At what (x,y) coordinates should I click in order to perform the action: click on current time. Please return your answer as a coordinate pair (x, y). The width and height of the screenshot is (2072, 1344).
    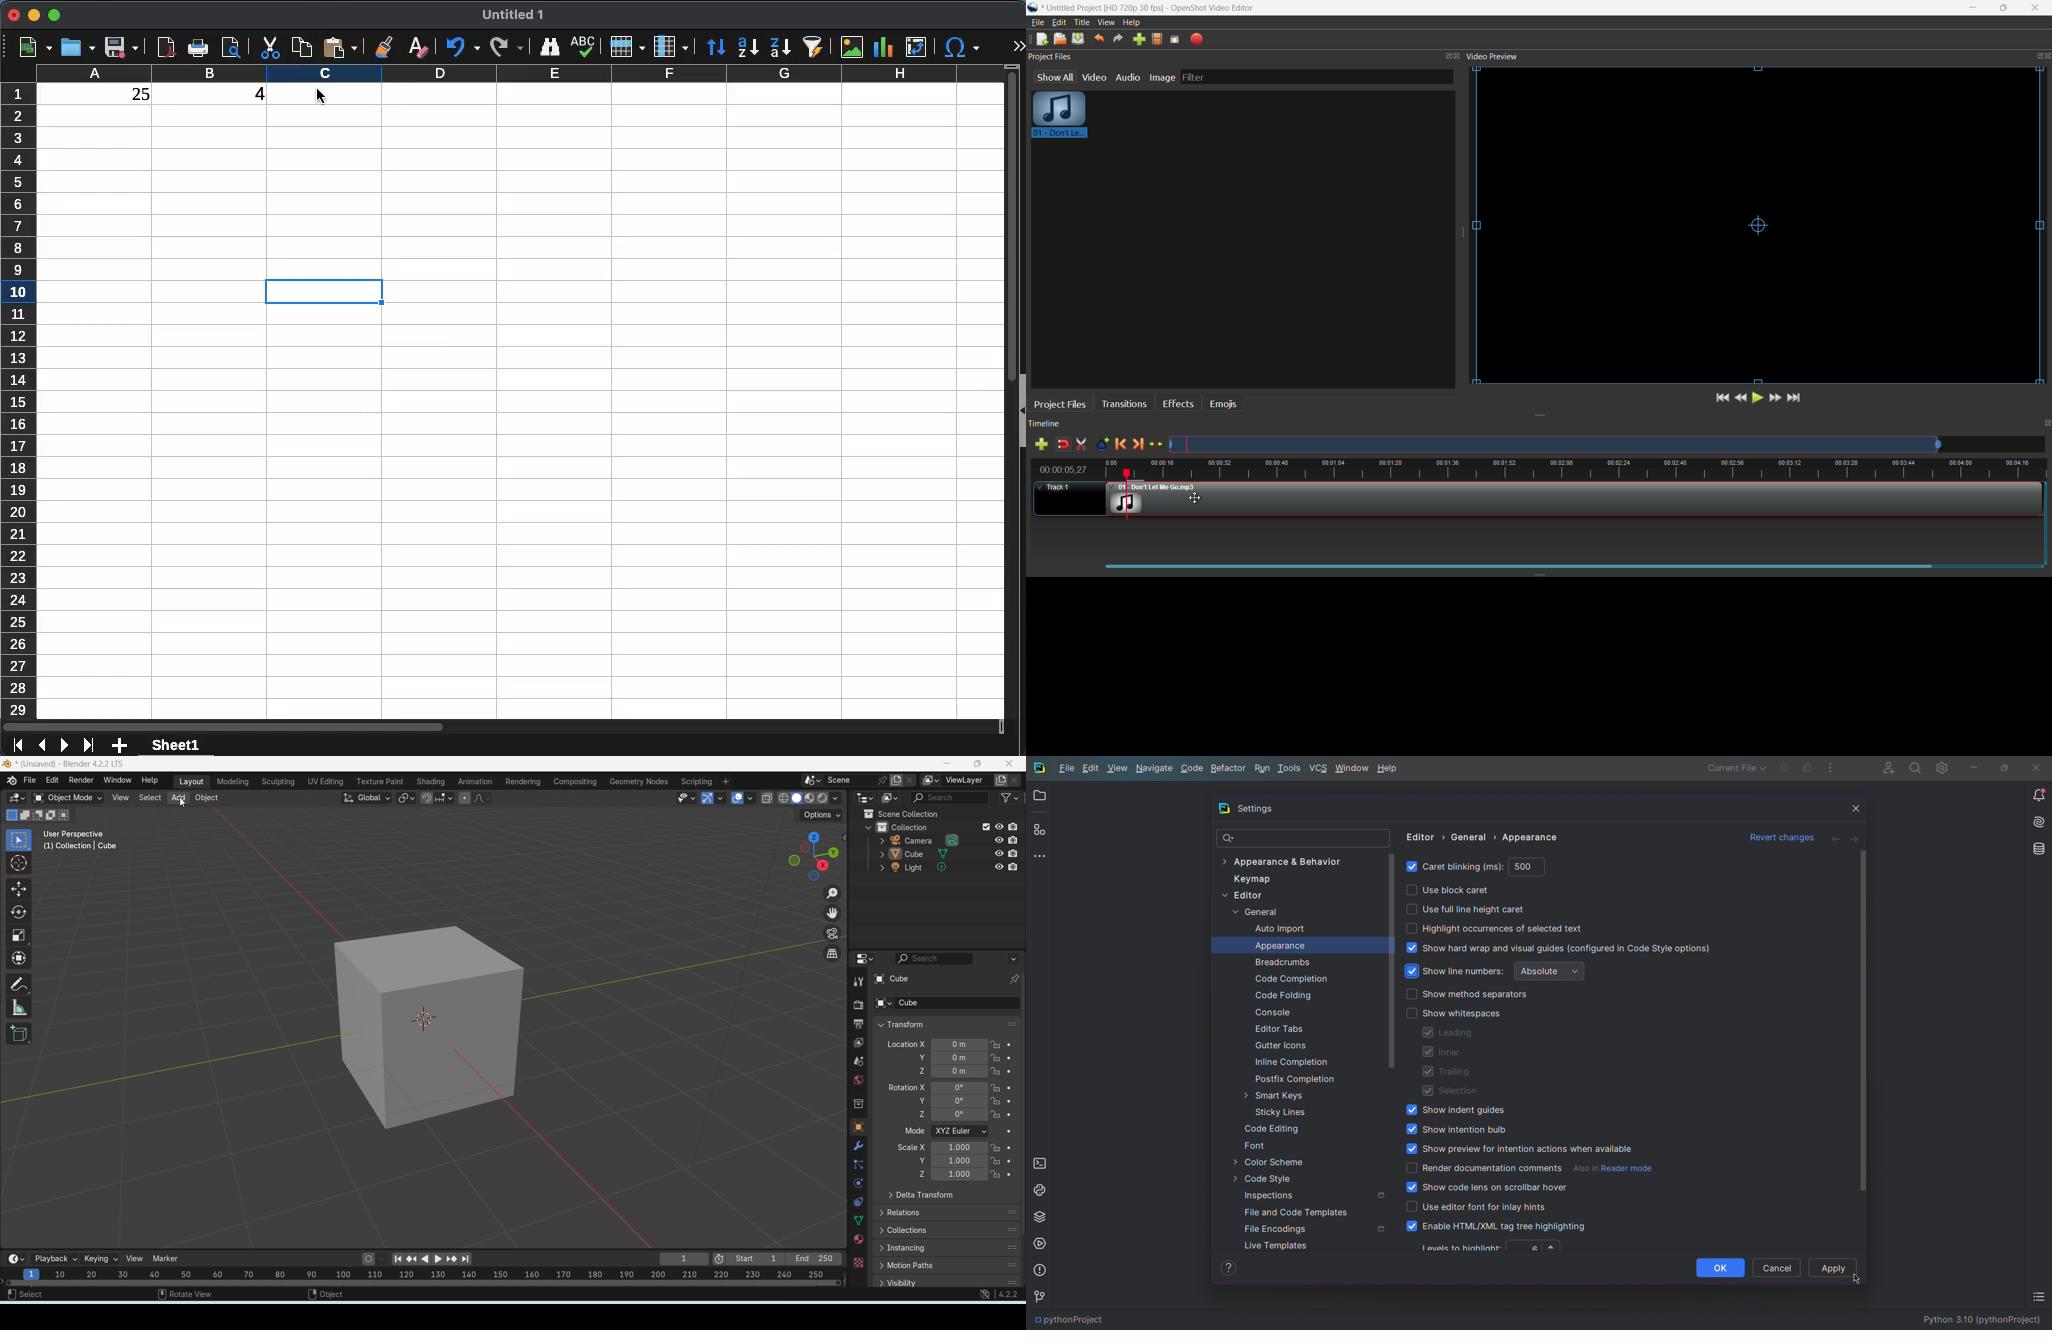
    Looking at the image, I should click on (1063, 470).